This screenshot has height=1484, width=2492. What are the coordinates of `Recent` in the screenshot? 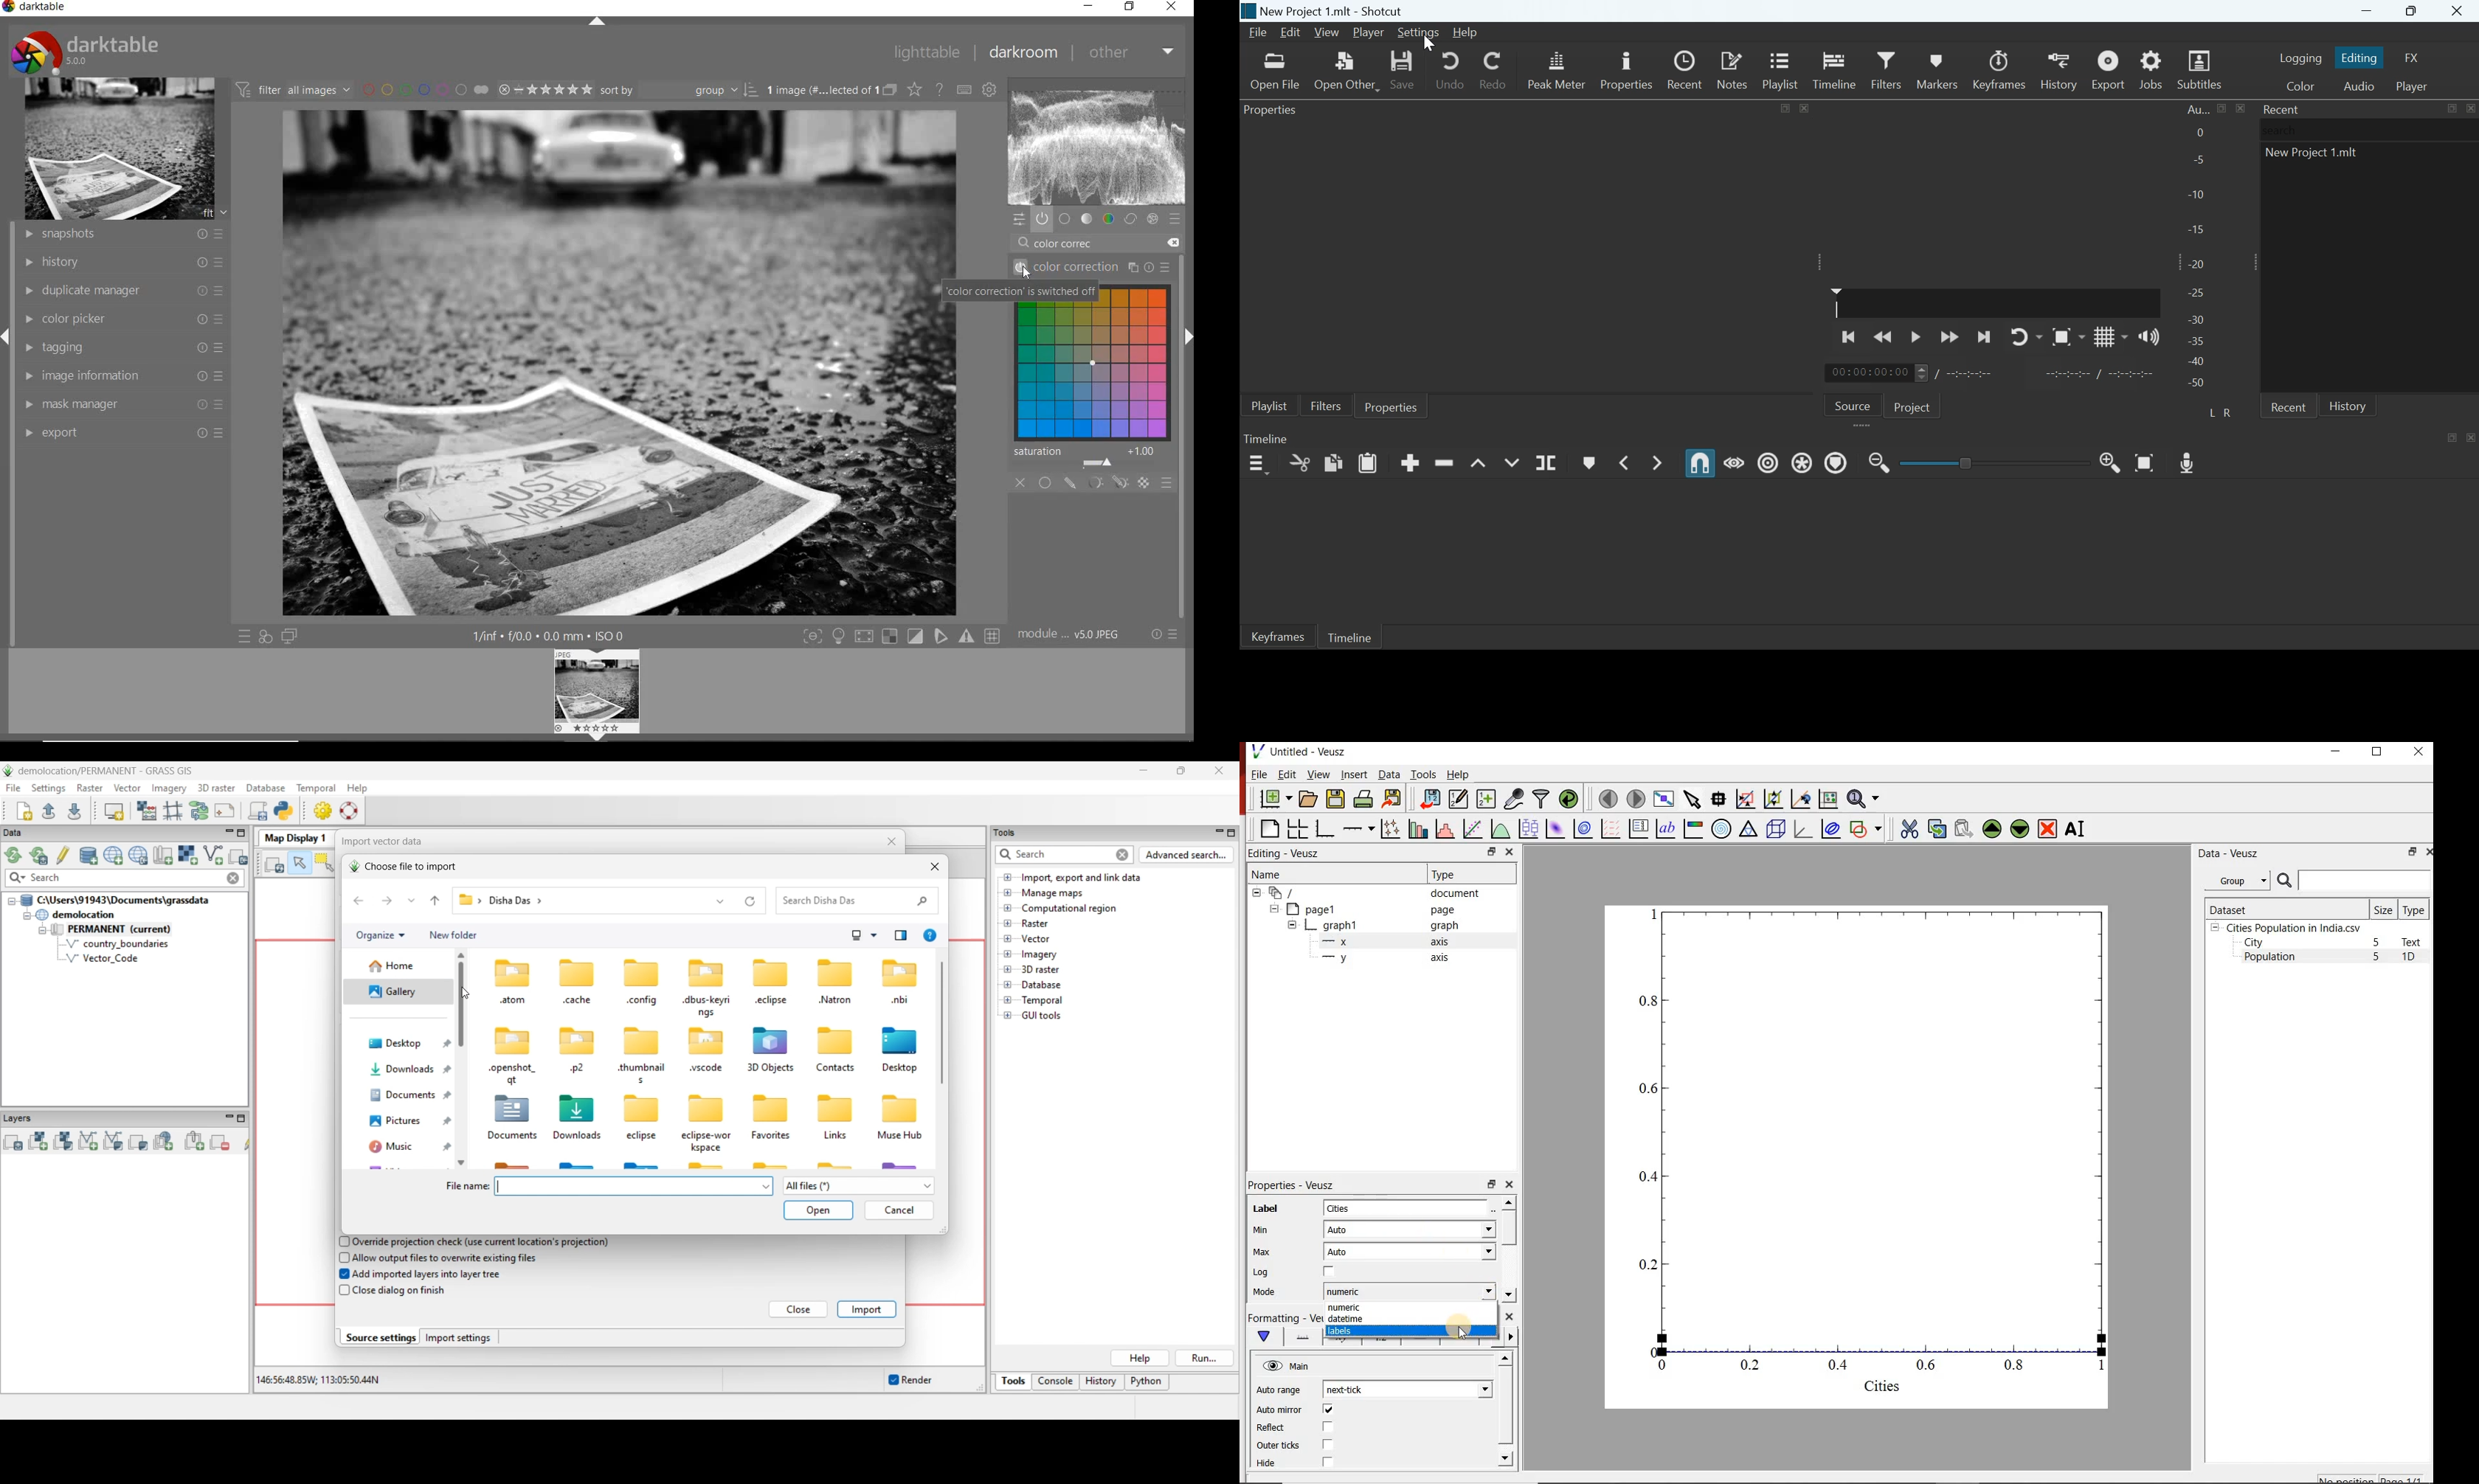 It's located at (2283, 109).